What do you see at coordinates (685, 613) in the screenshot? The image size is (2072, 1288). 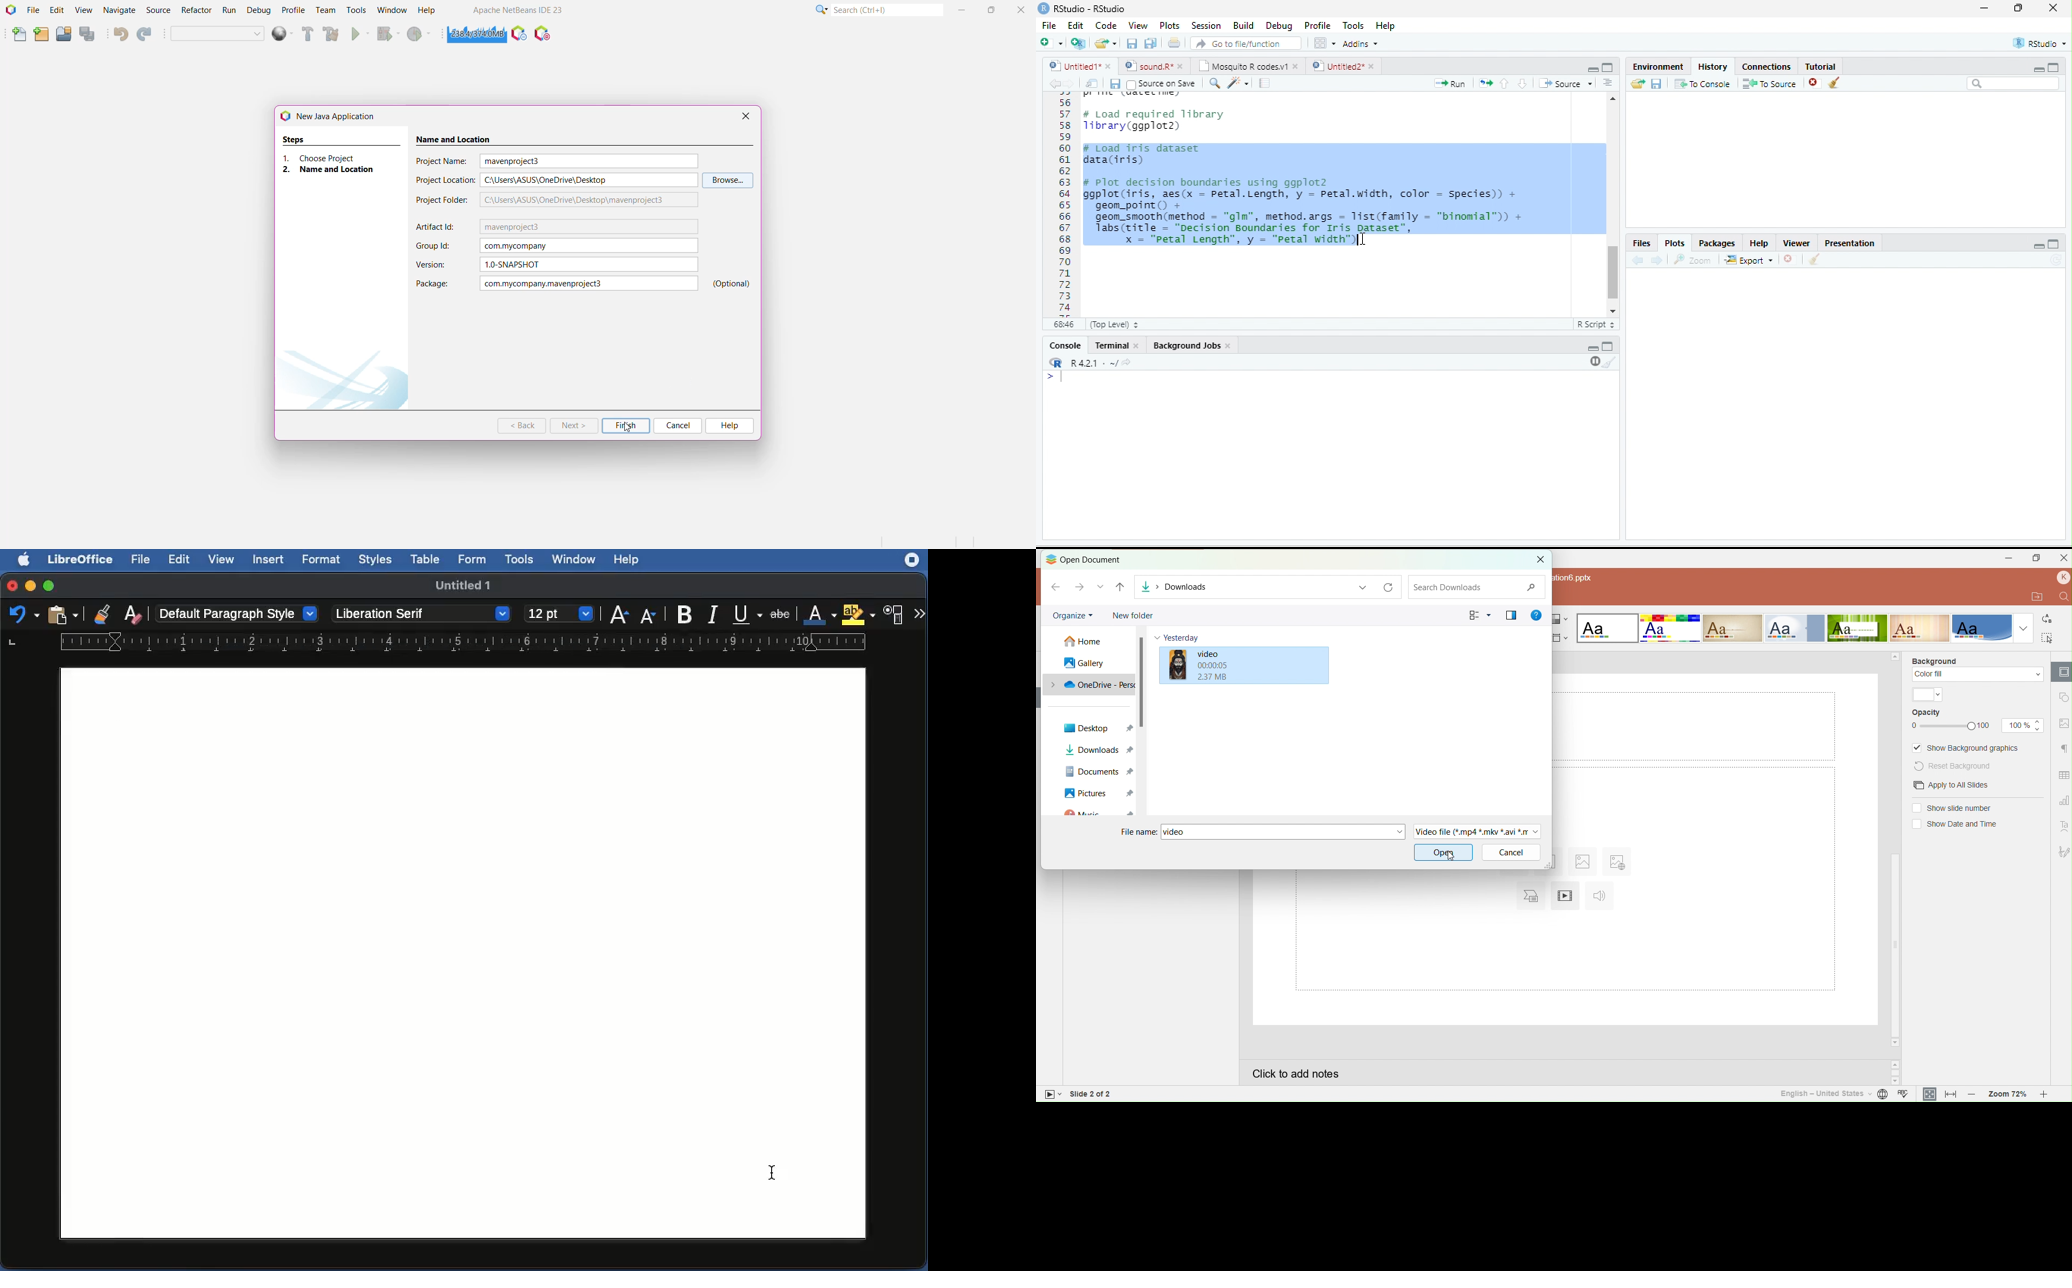 I see `Bold` at bounding box center [685, 613].